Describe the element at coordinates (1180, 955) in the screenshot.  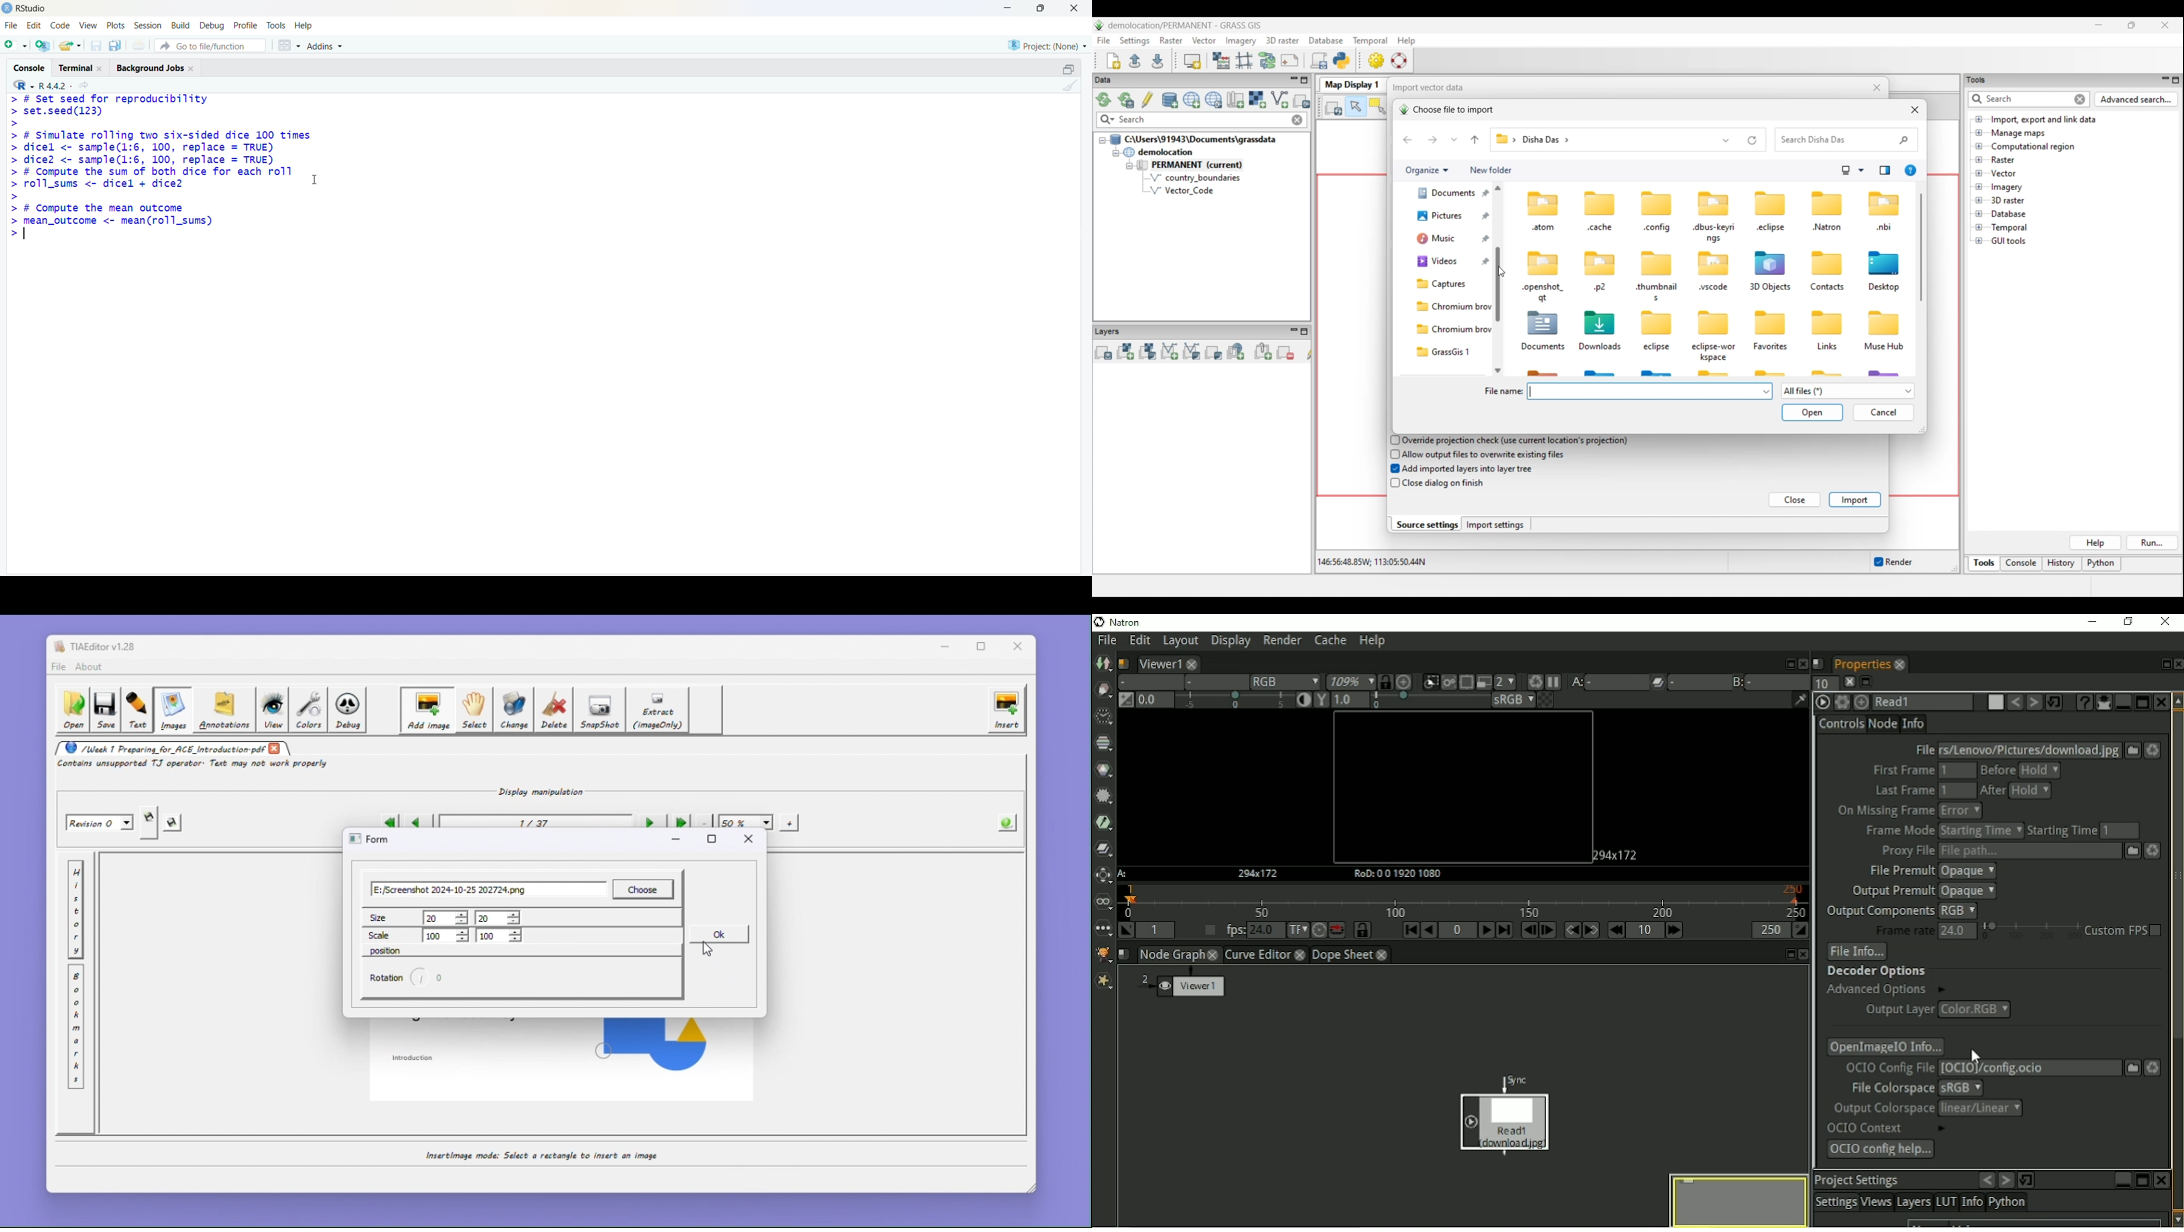
I see `Node graph` at that location.